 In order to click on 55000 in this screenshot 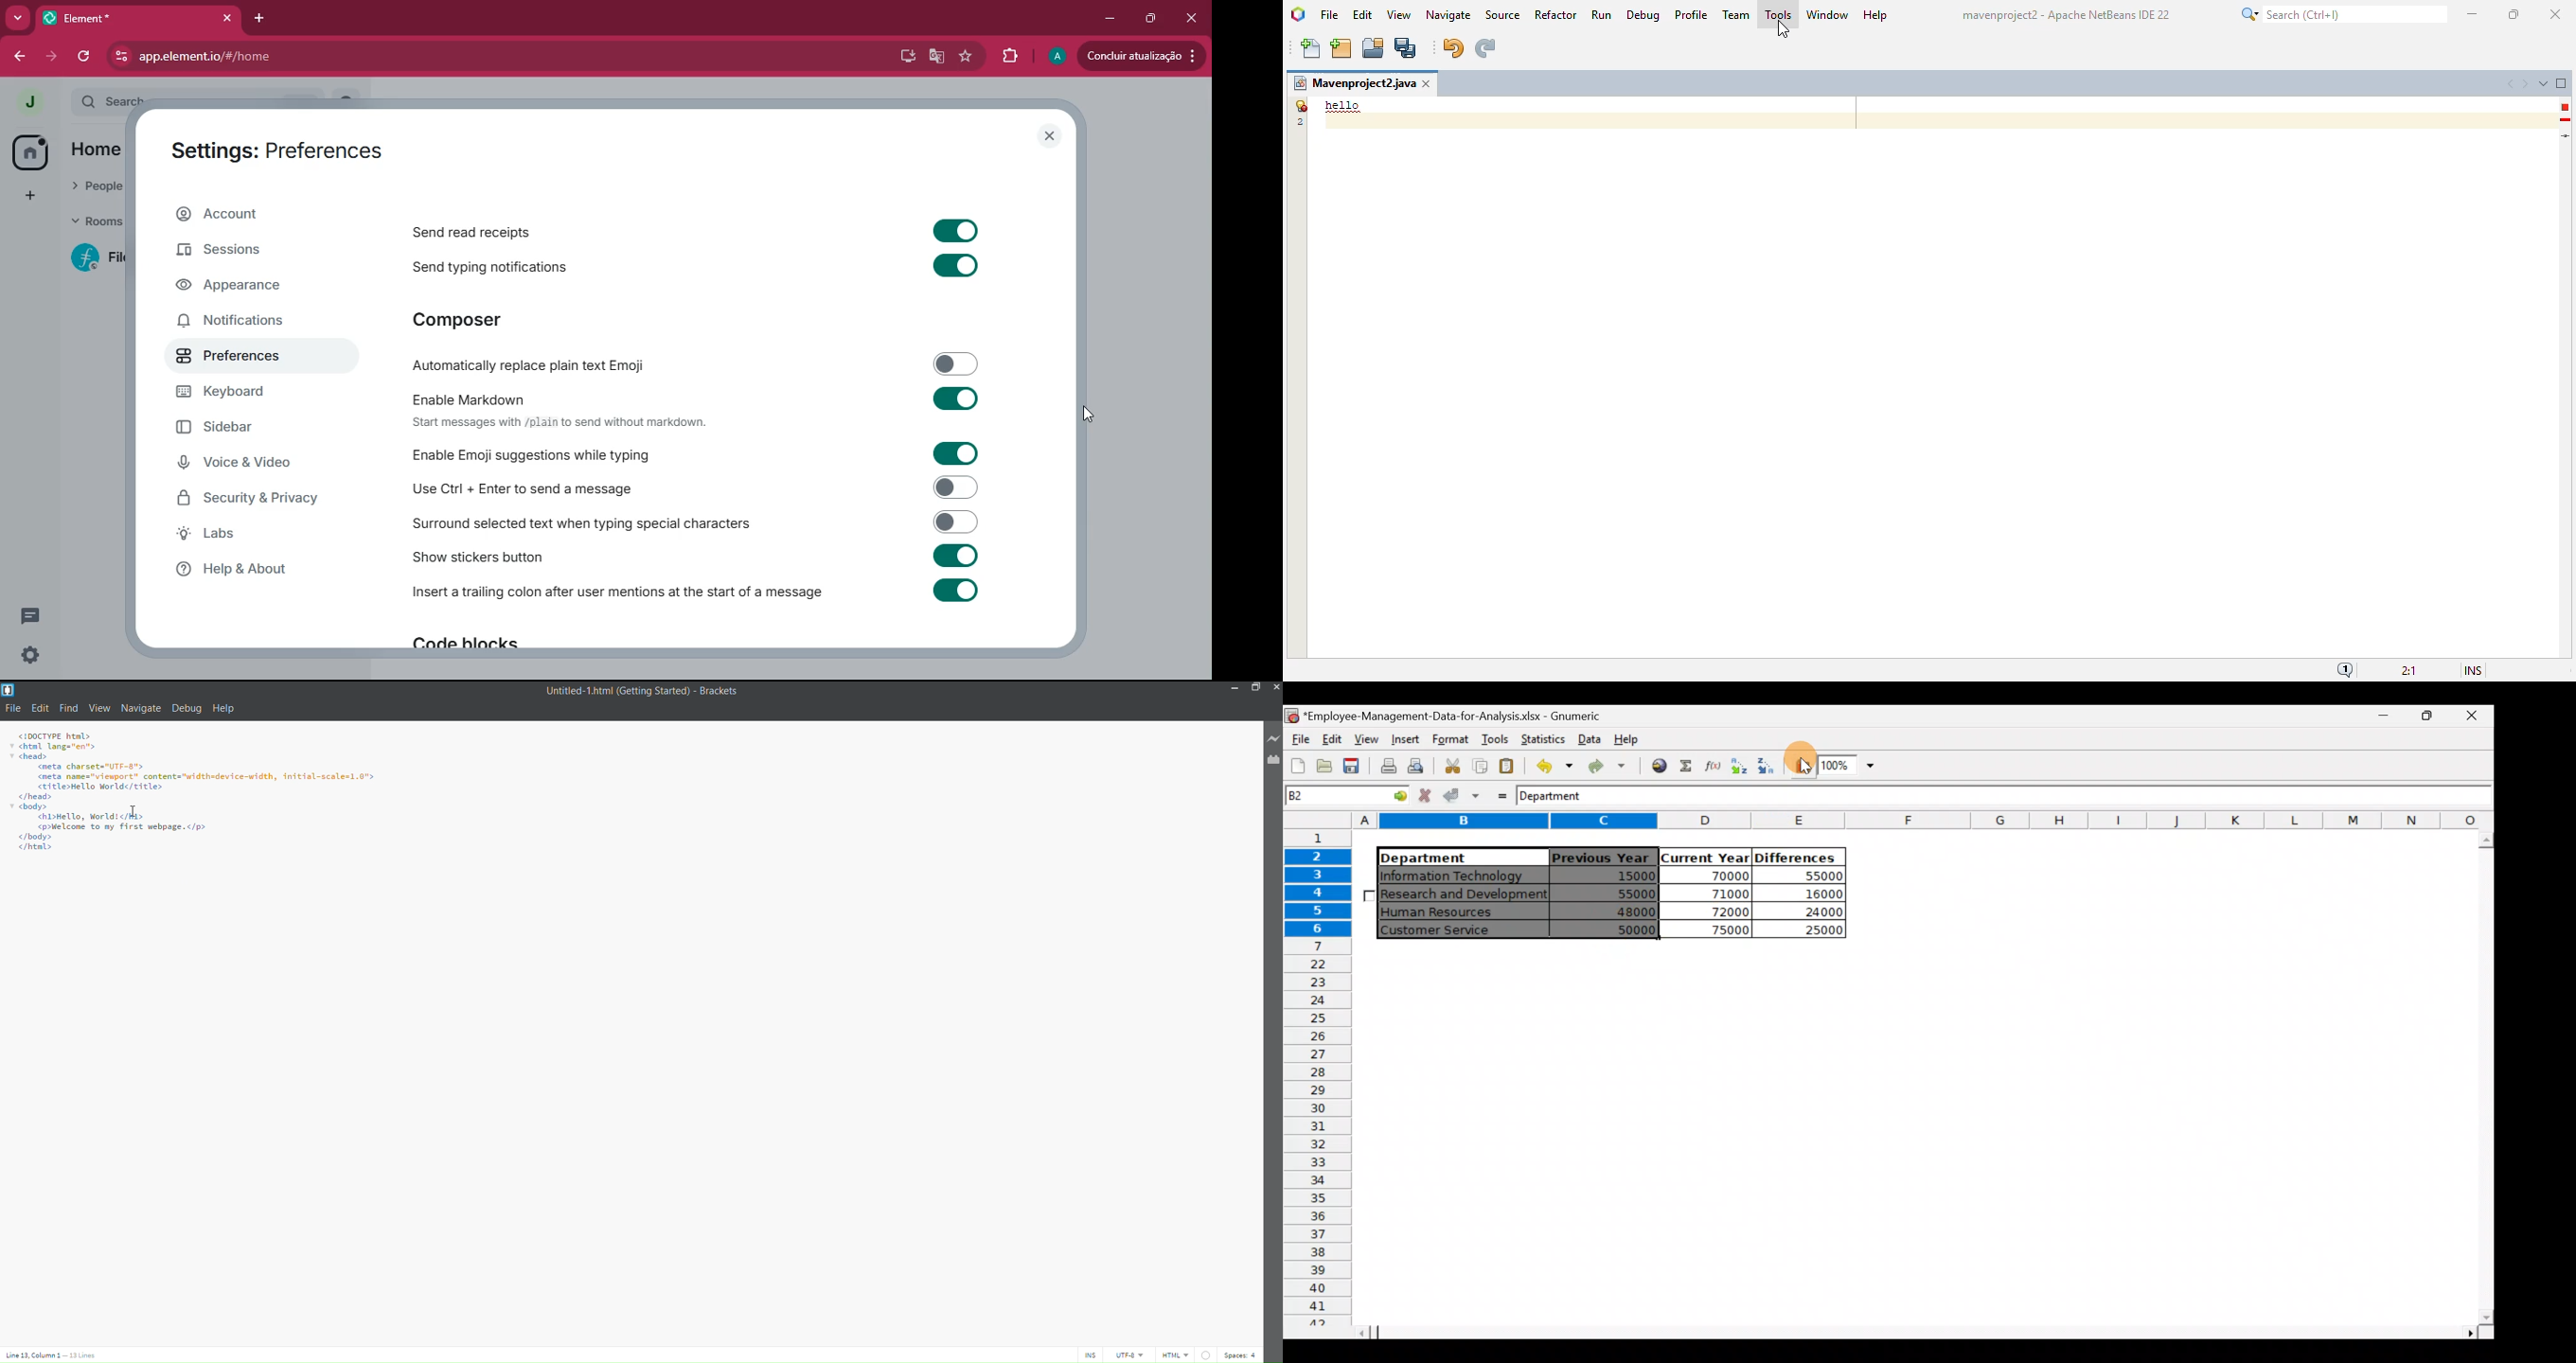, I will do `click(1817, 876)`.